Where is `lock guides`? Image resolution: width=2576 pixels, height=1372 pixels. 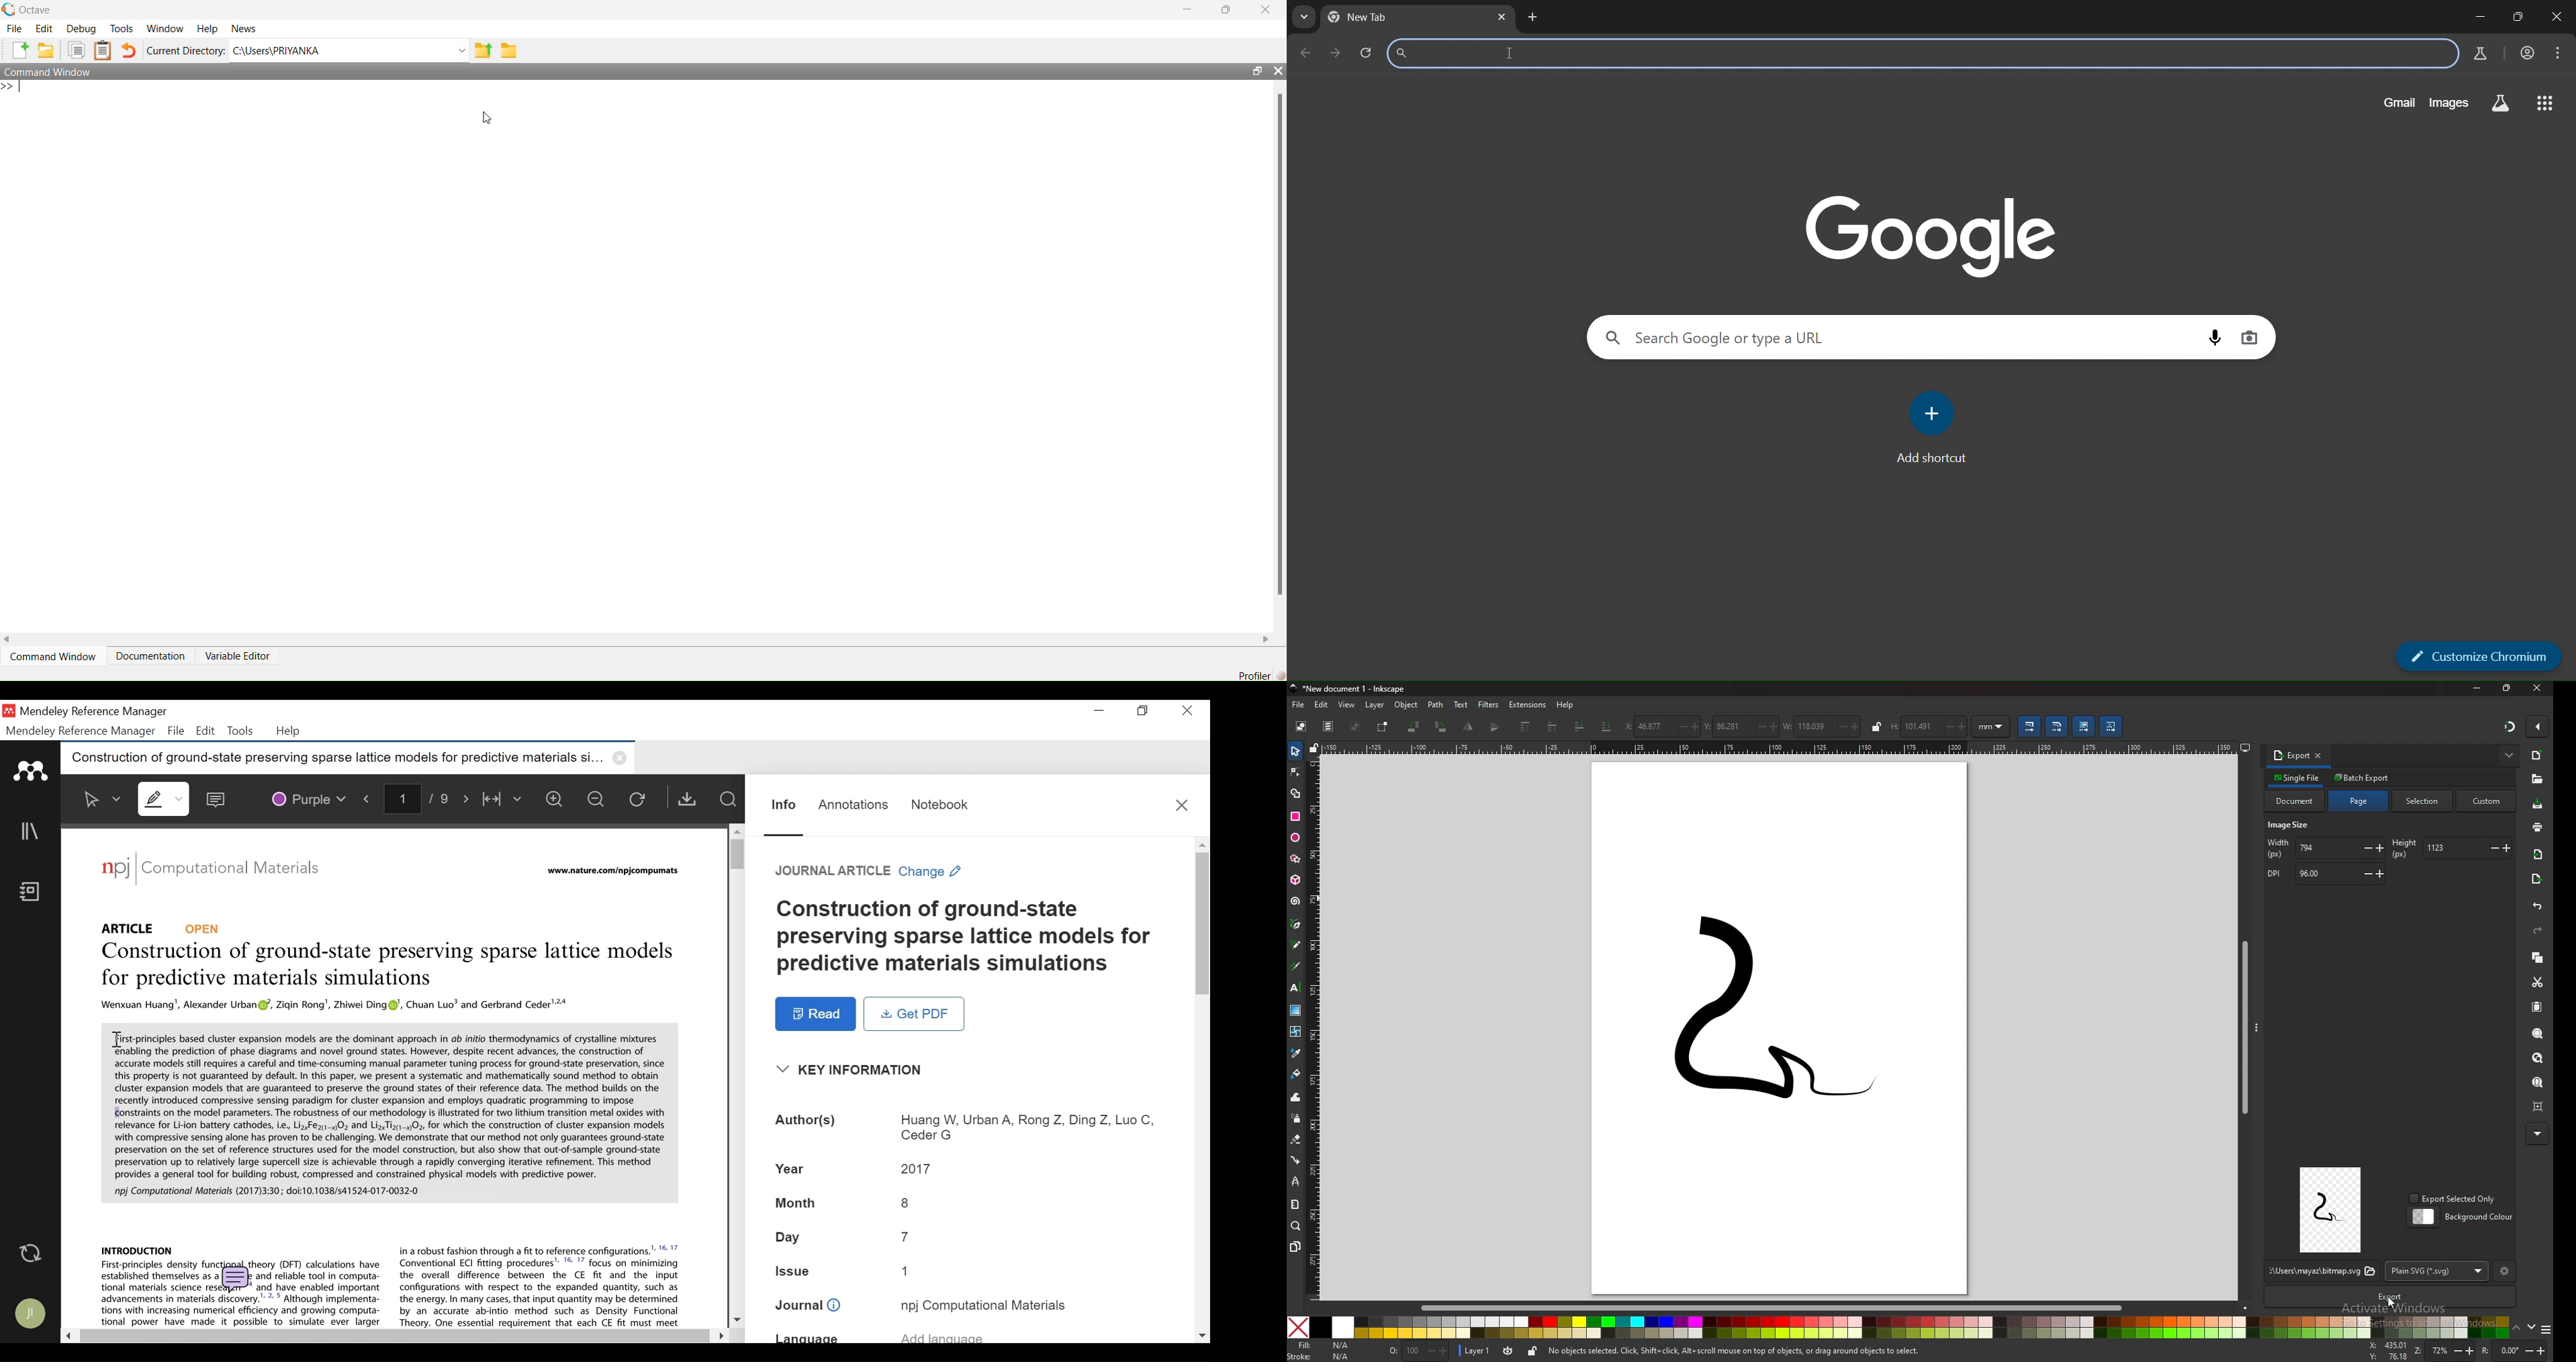 lock guides is located at coordinates (1315, 747).